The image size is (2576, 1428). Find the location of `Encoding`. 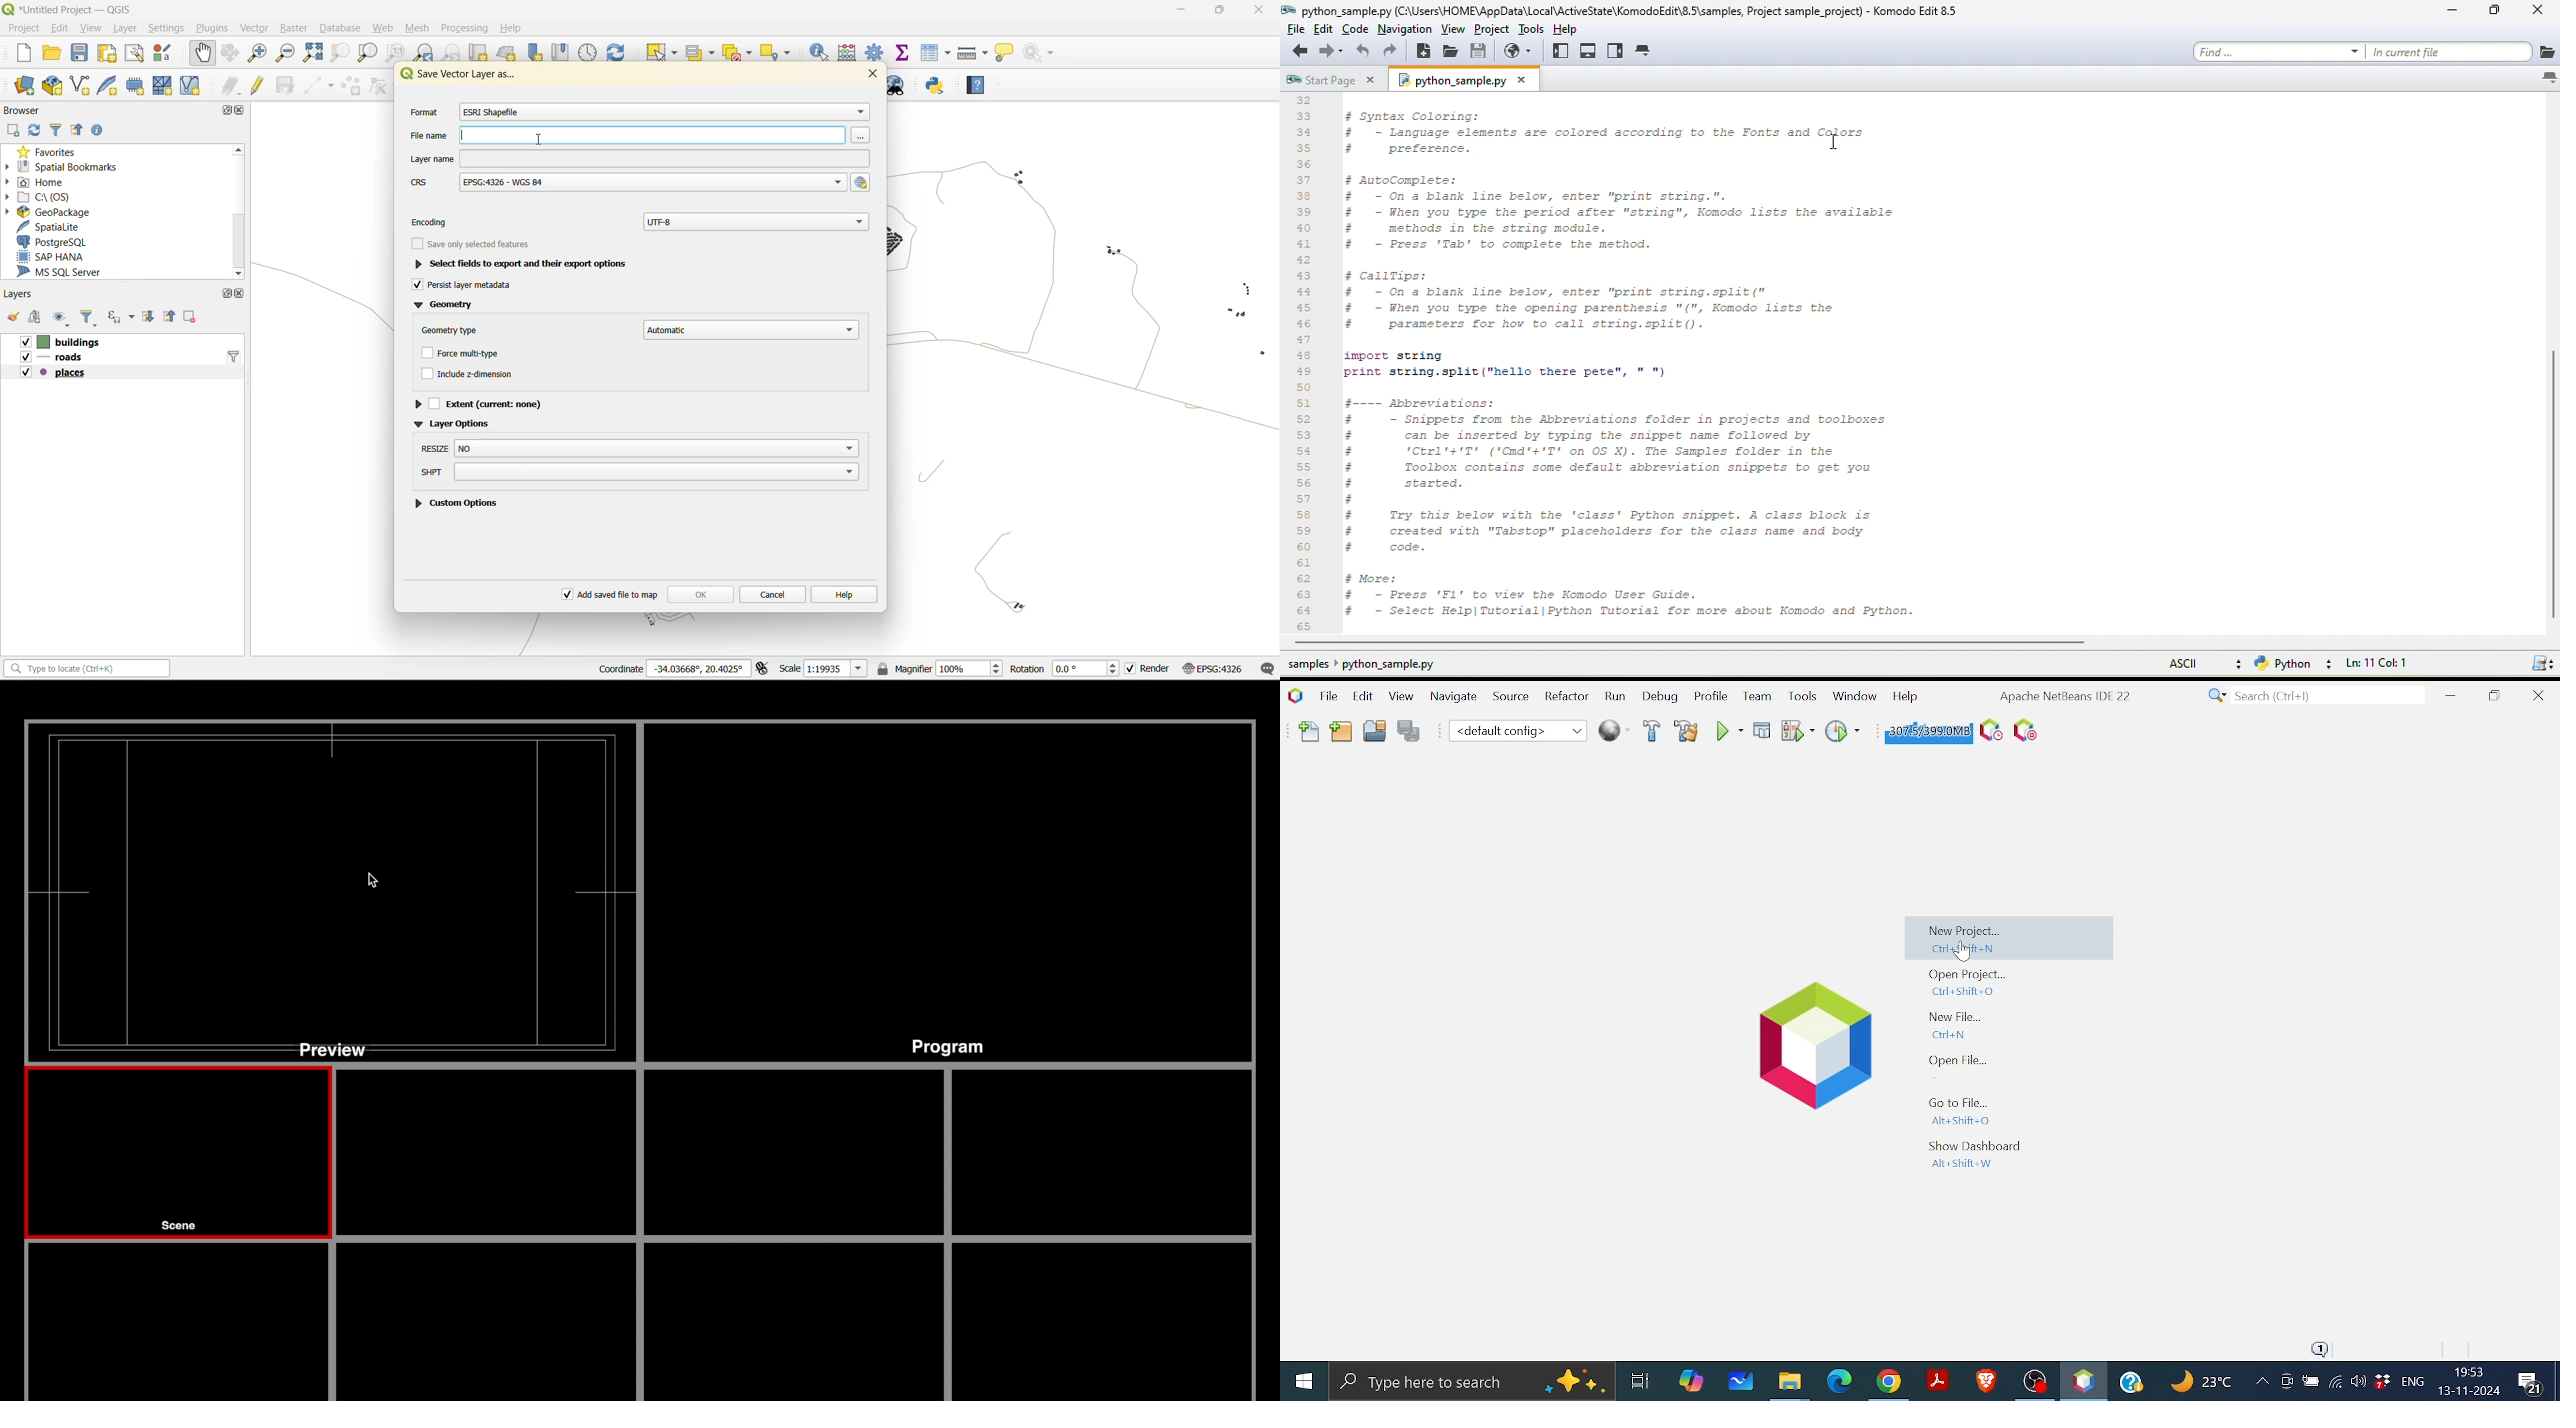

Encoding is located at coordinates (439, 219).